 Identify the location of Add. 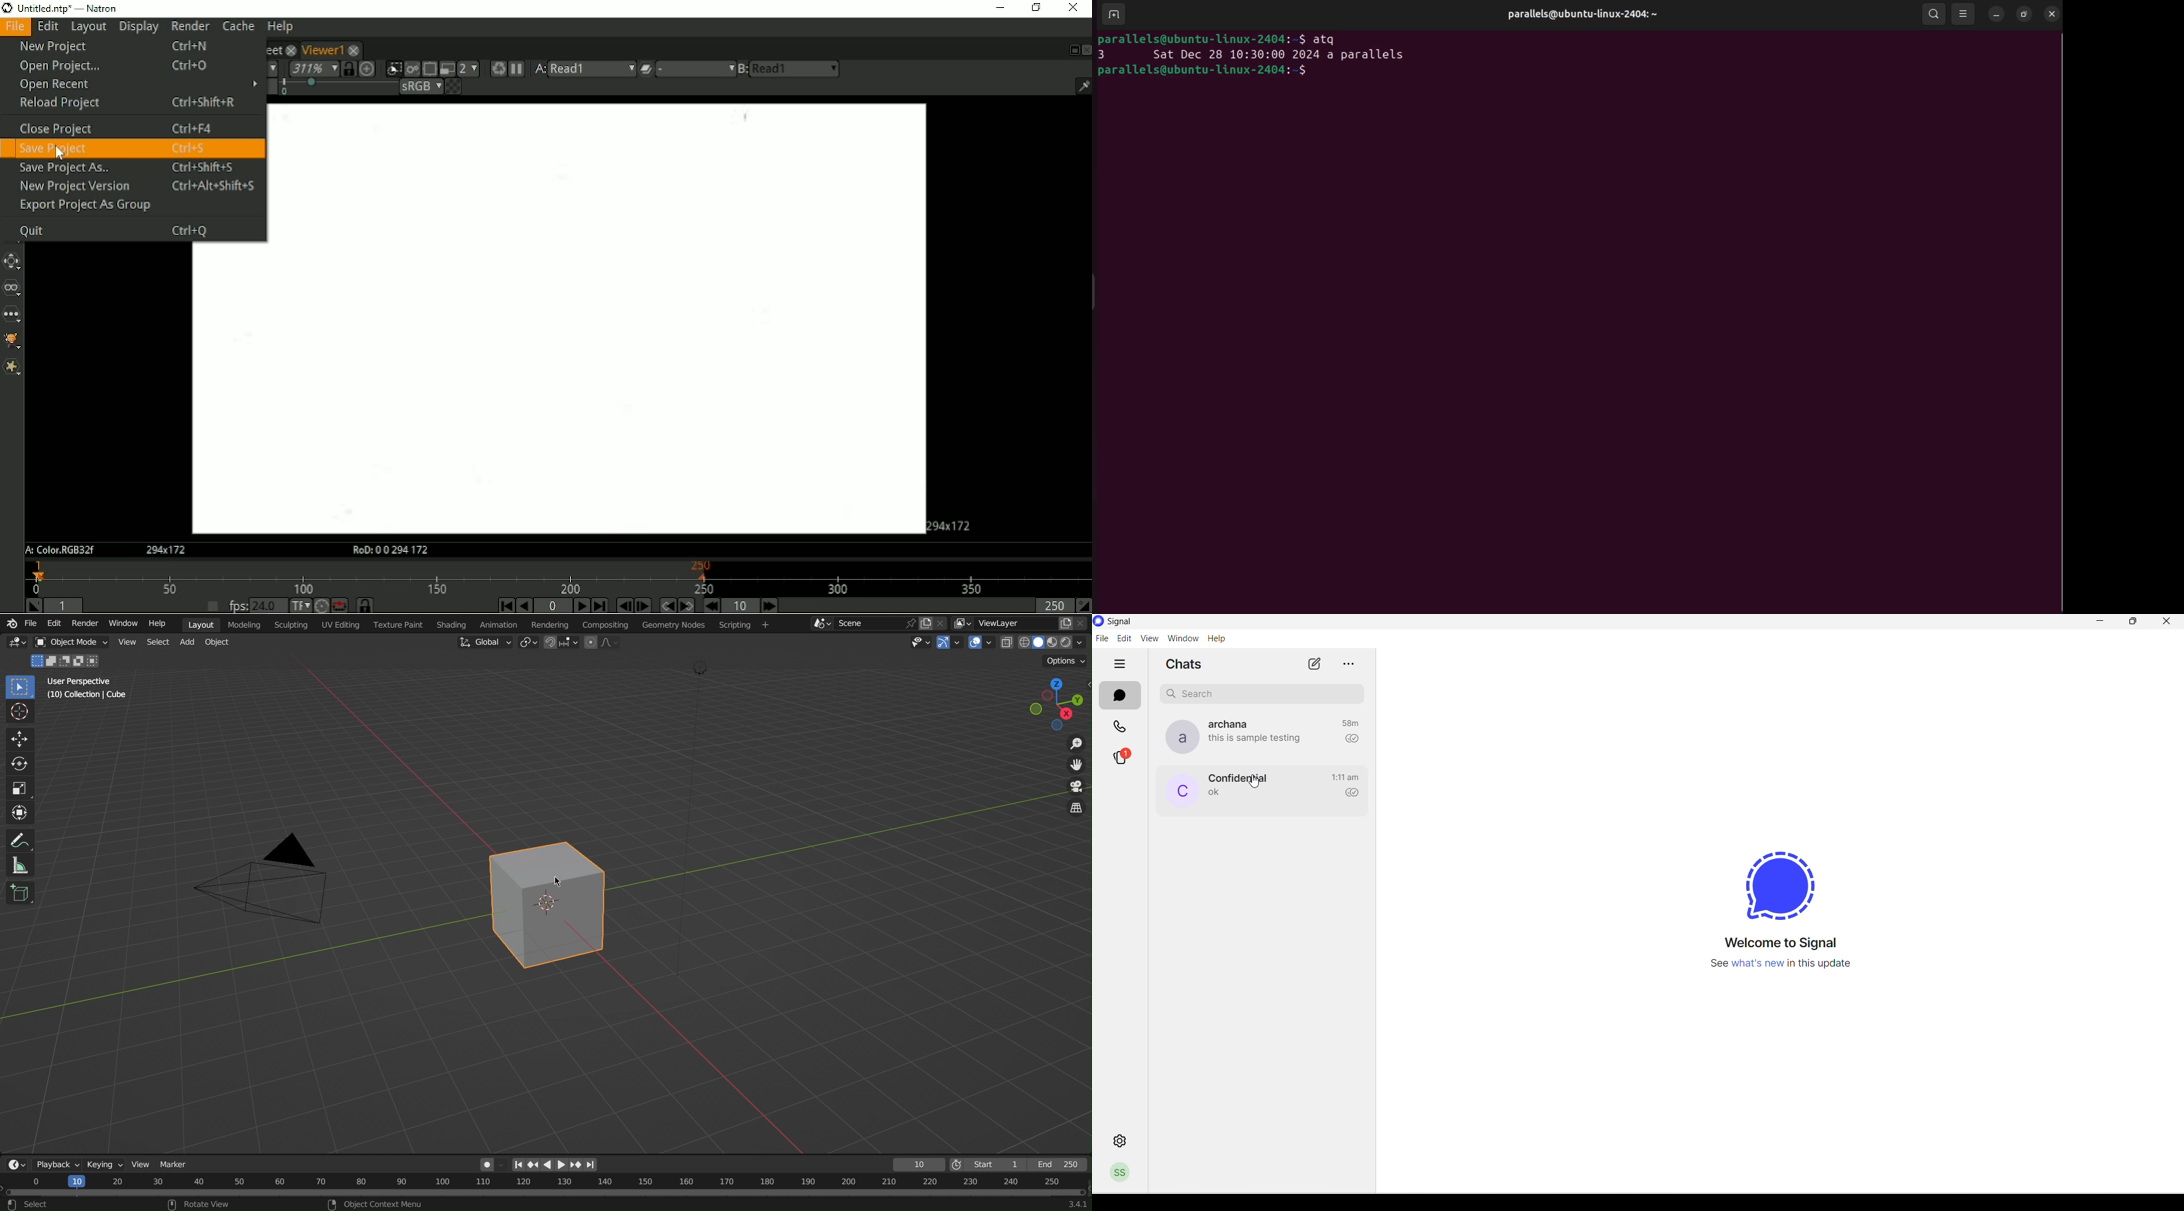
(187, 643).